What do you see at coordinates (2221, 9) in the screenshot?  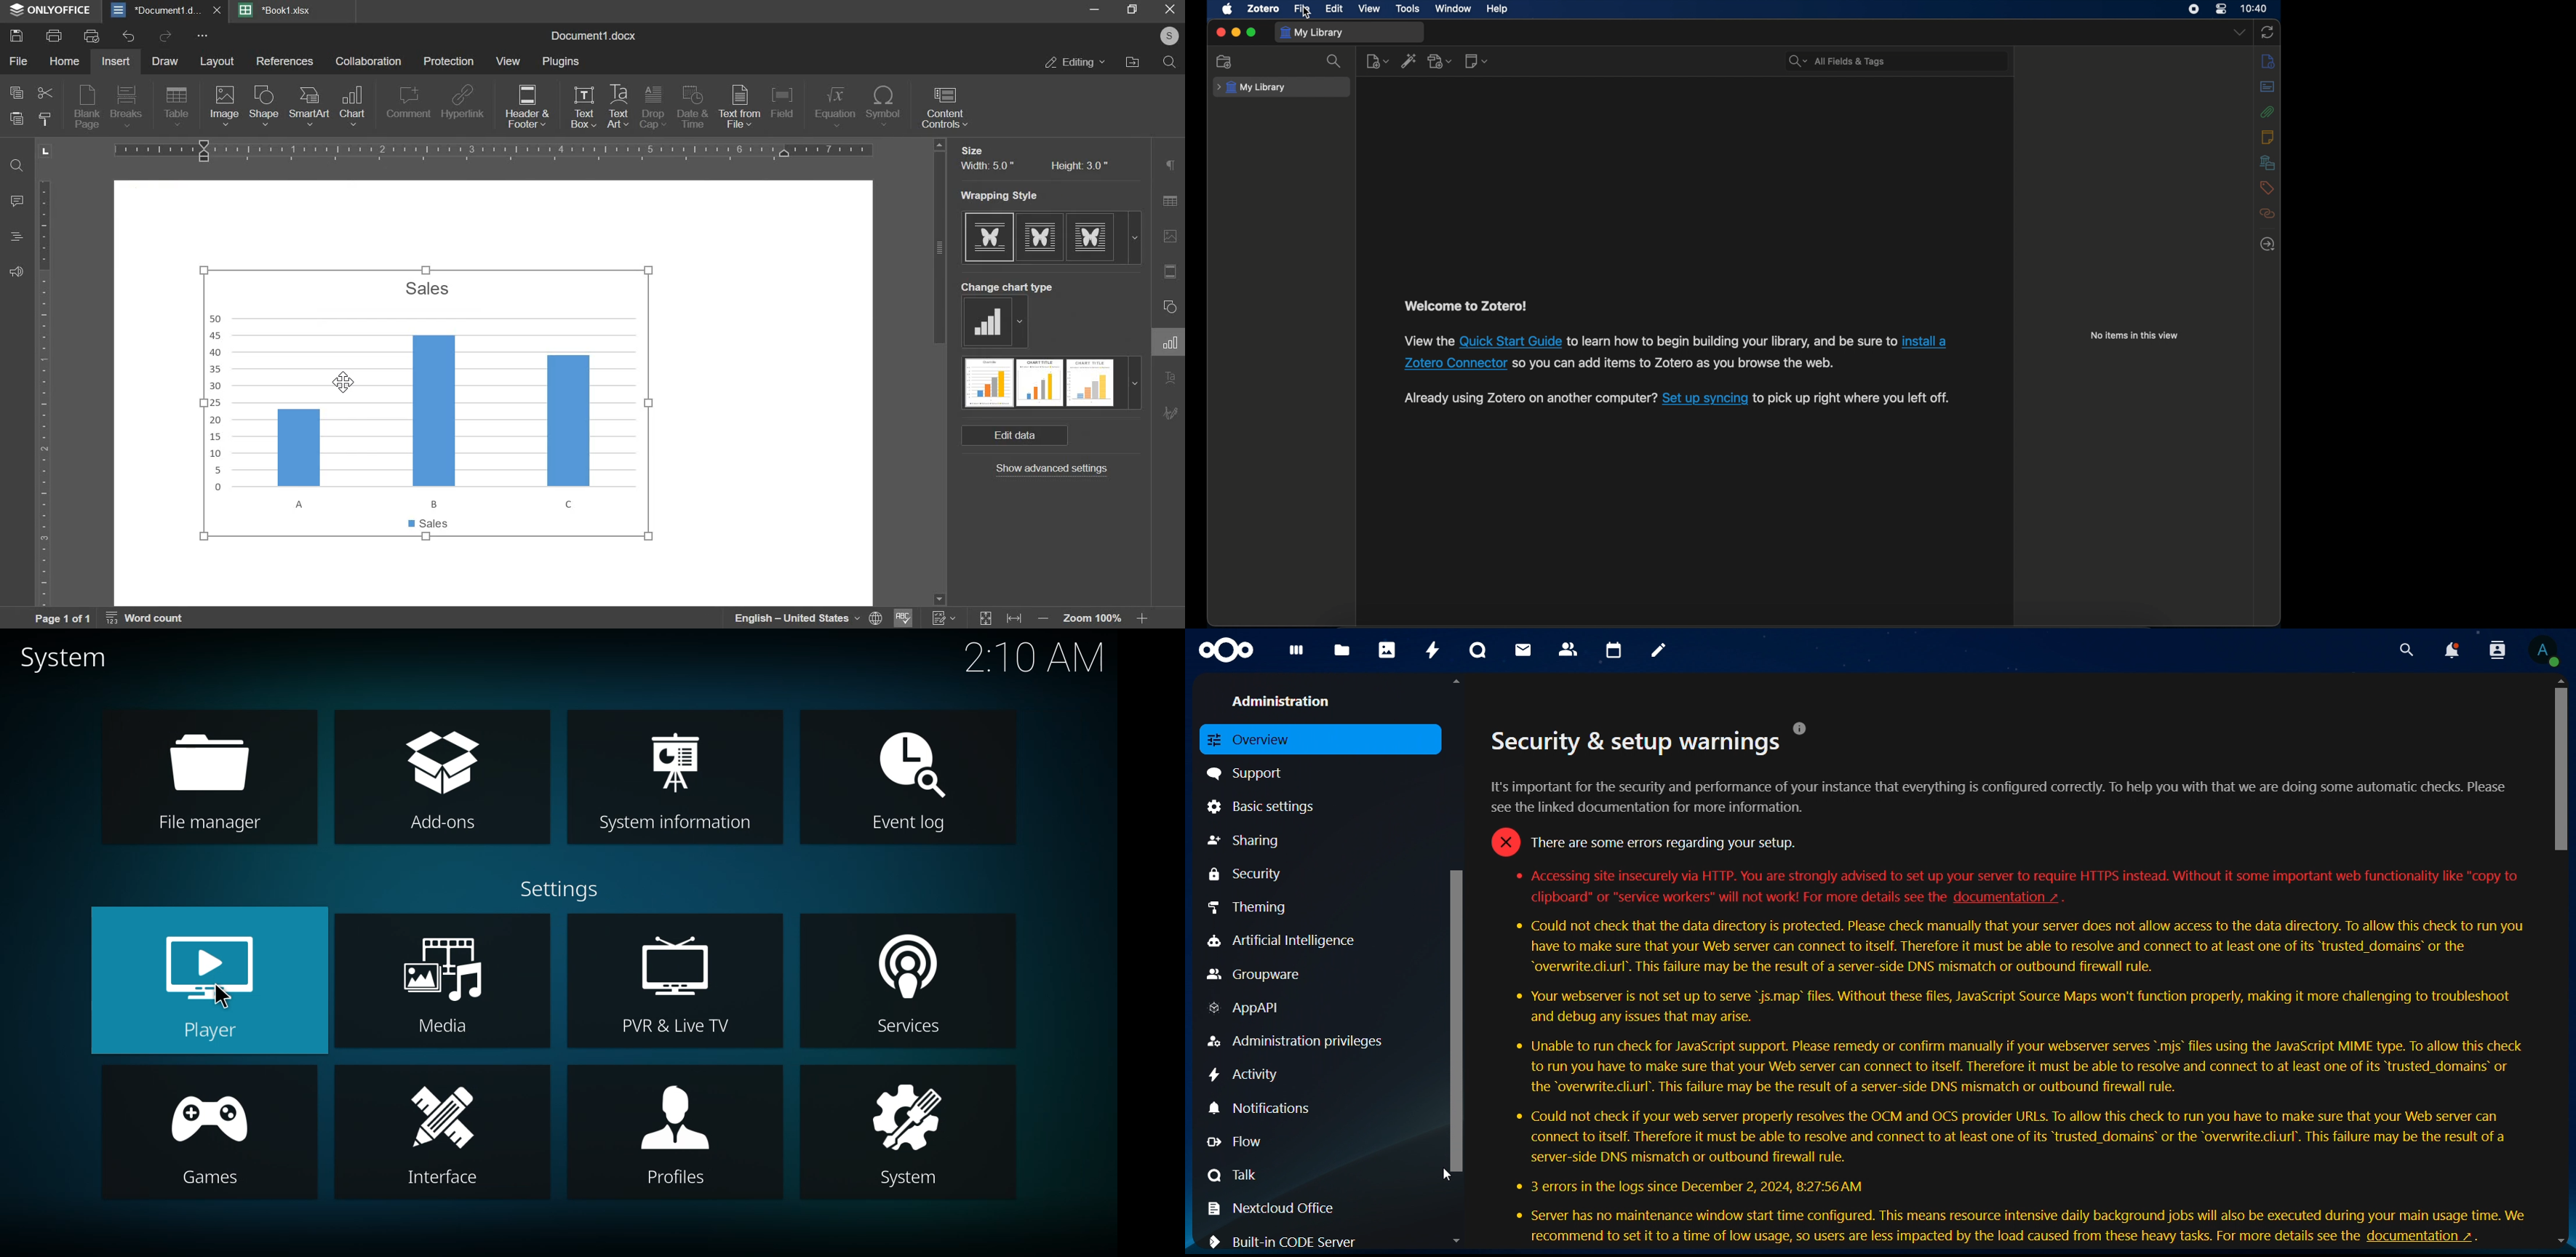 I see `control center` at bounding box center [2221, 9].